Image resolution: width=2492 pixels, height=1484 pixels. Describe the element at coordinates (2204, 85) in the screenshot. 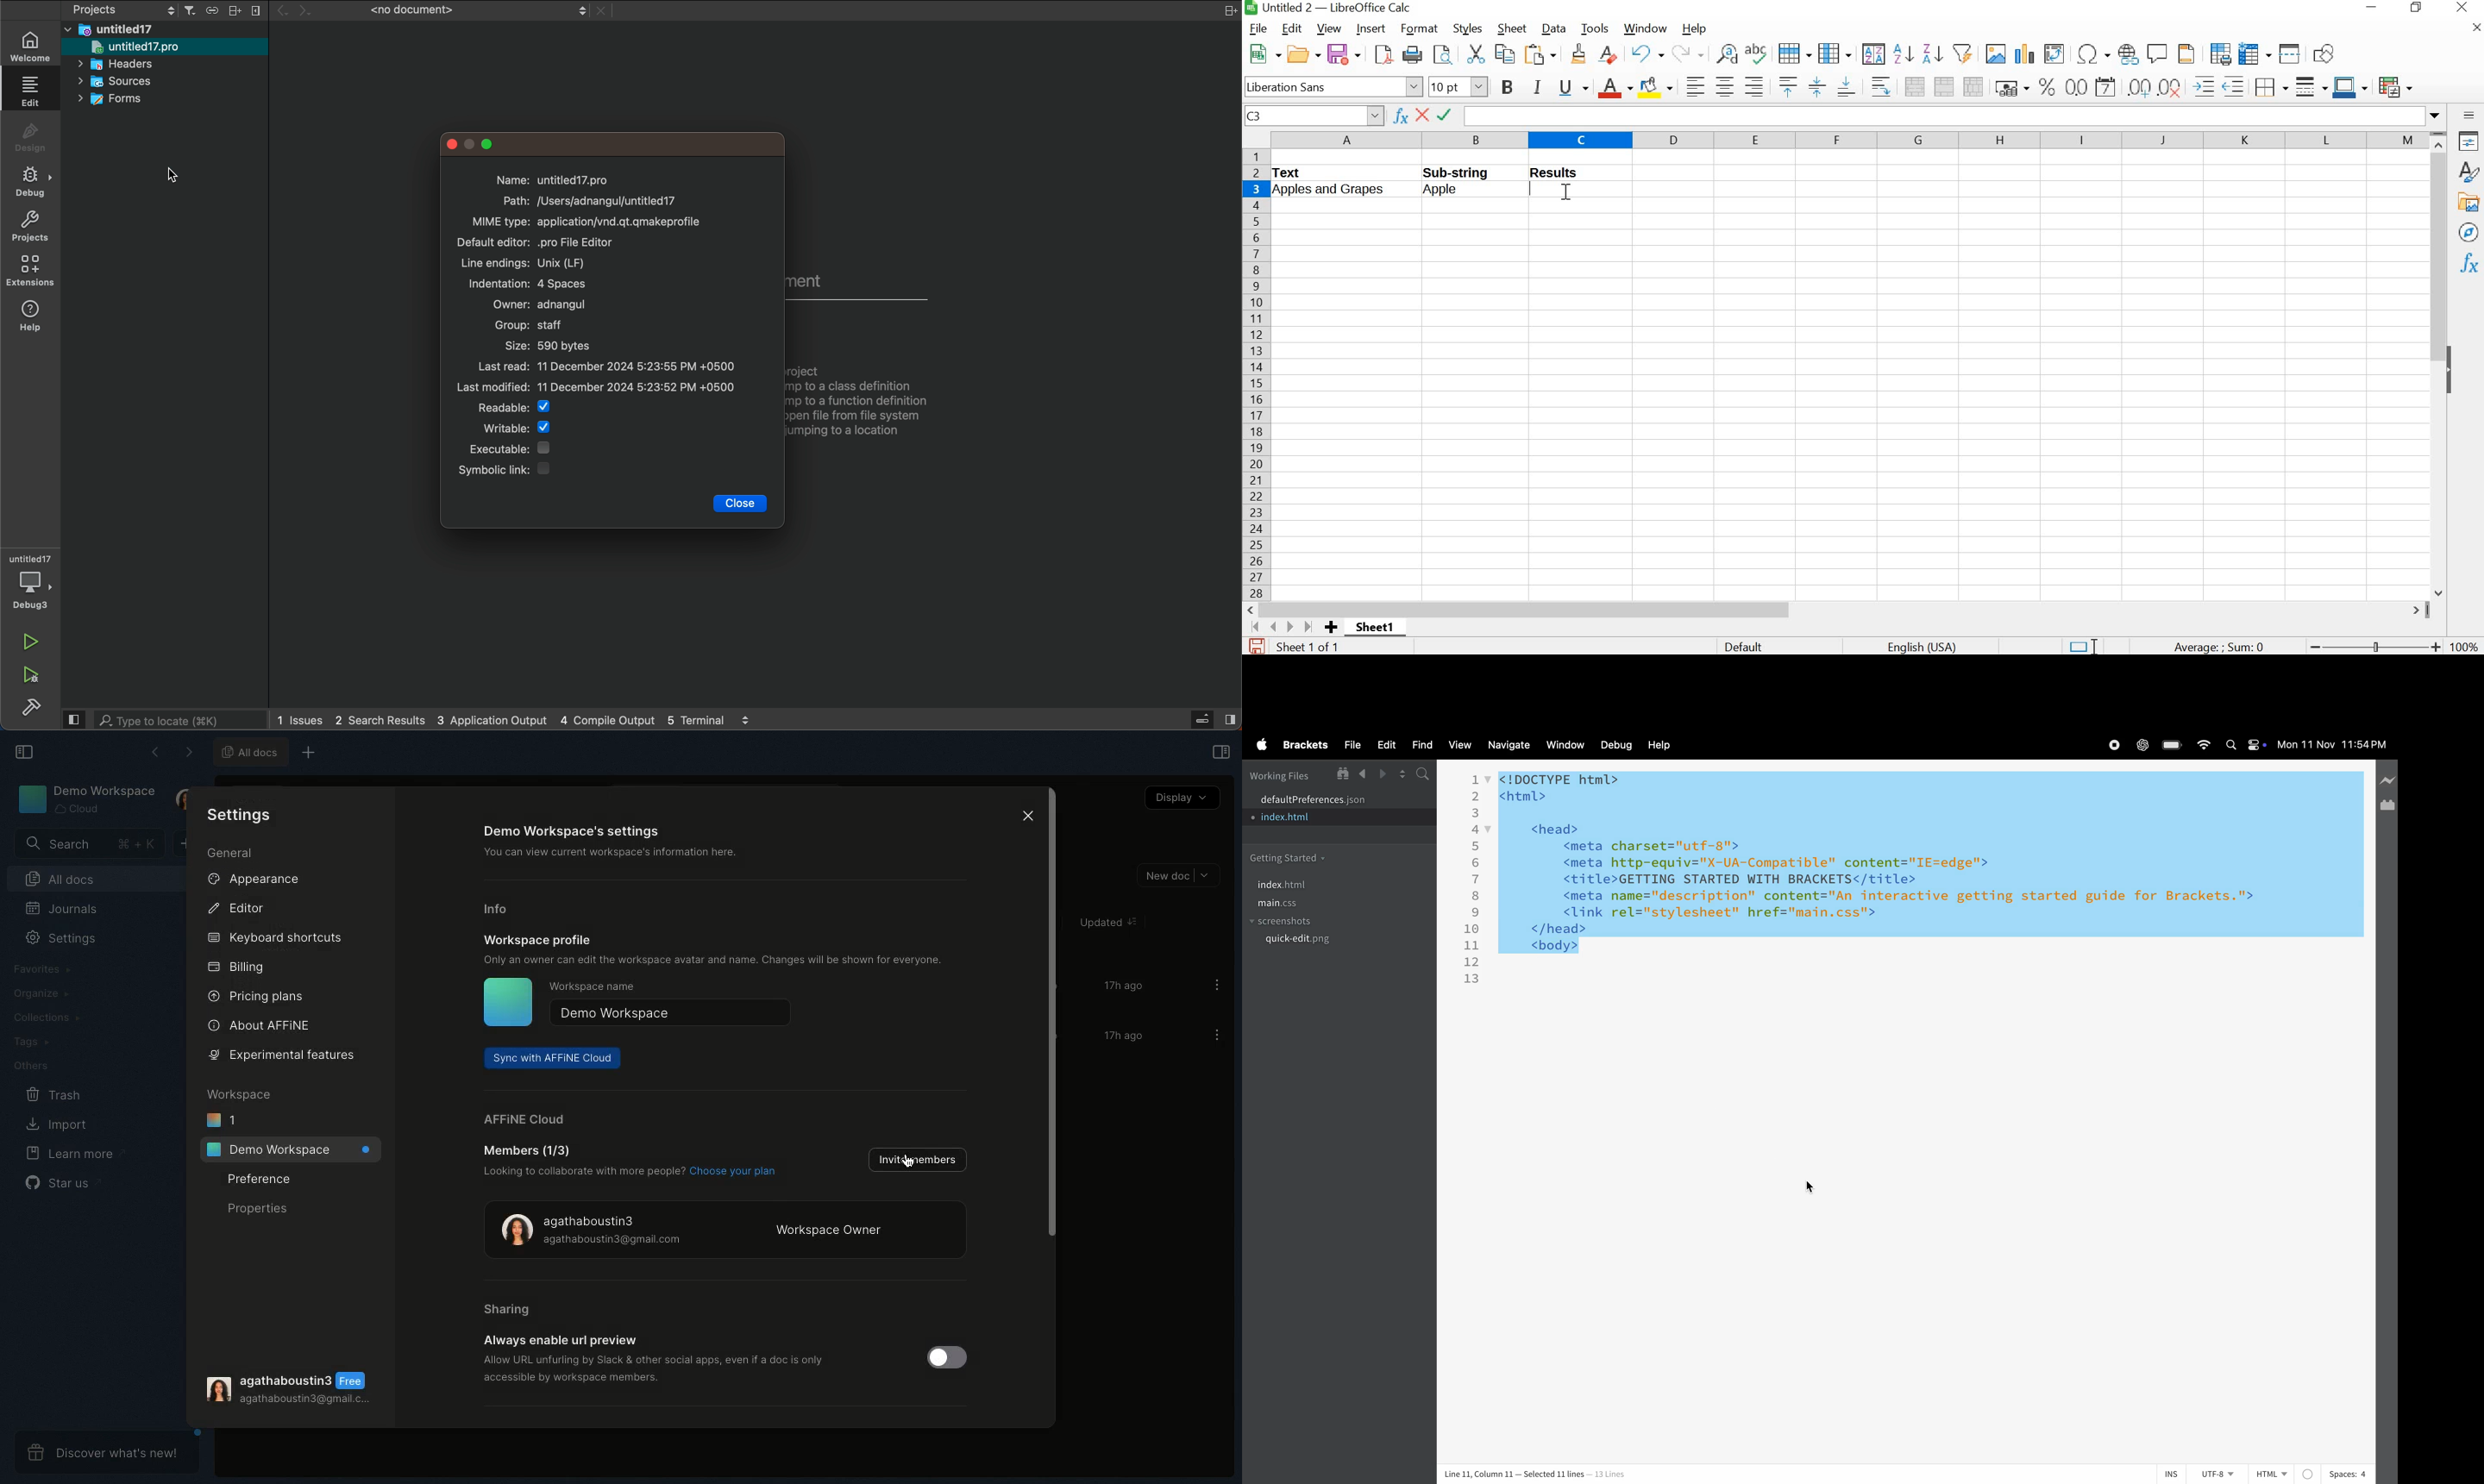

I see `increase indent` at that location.